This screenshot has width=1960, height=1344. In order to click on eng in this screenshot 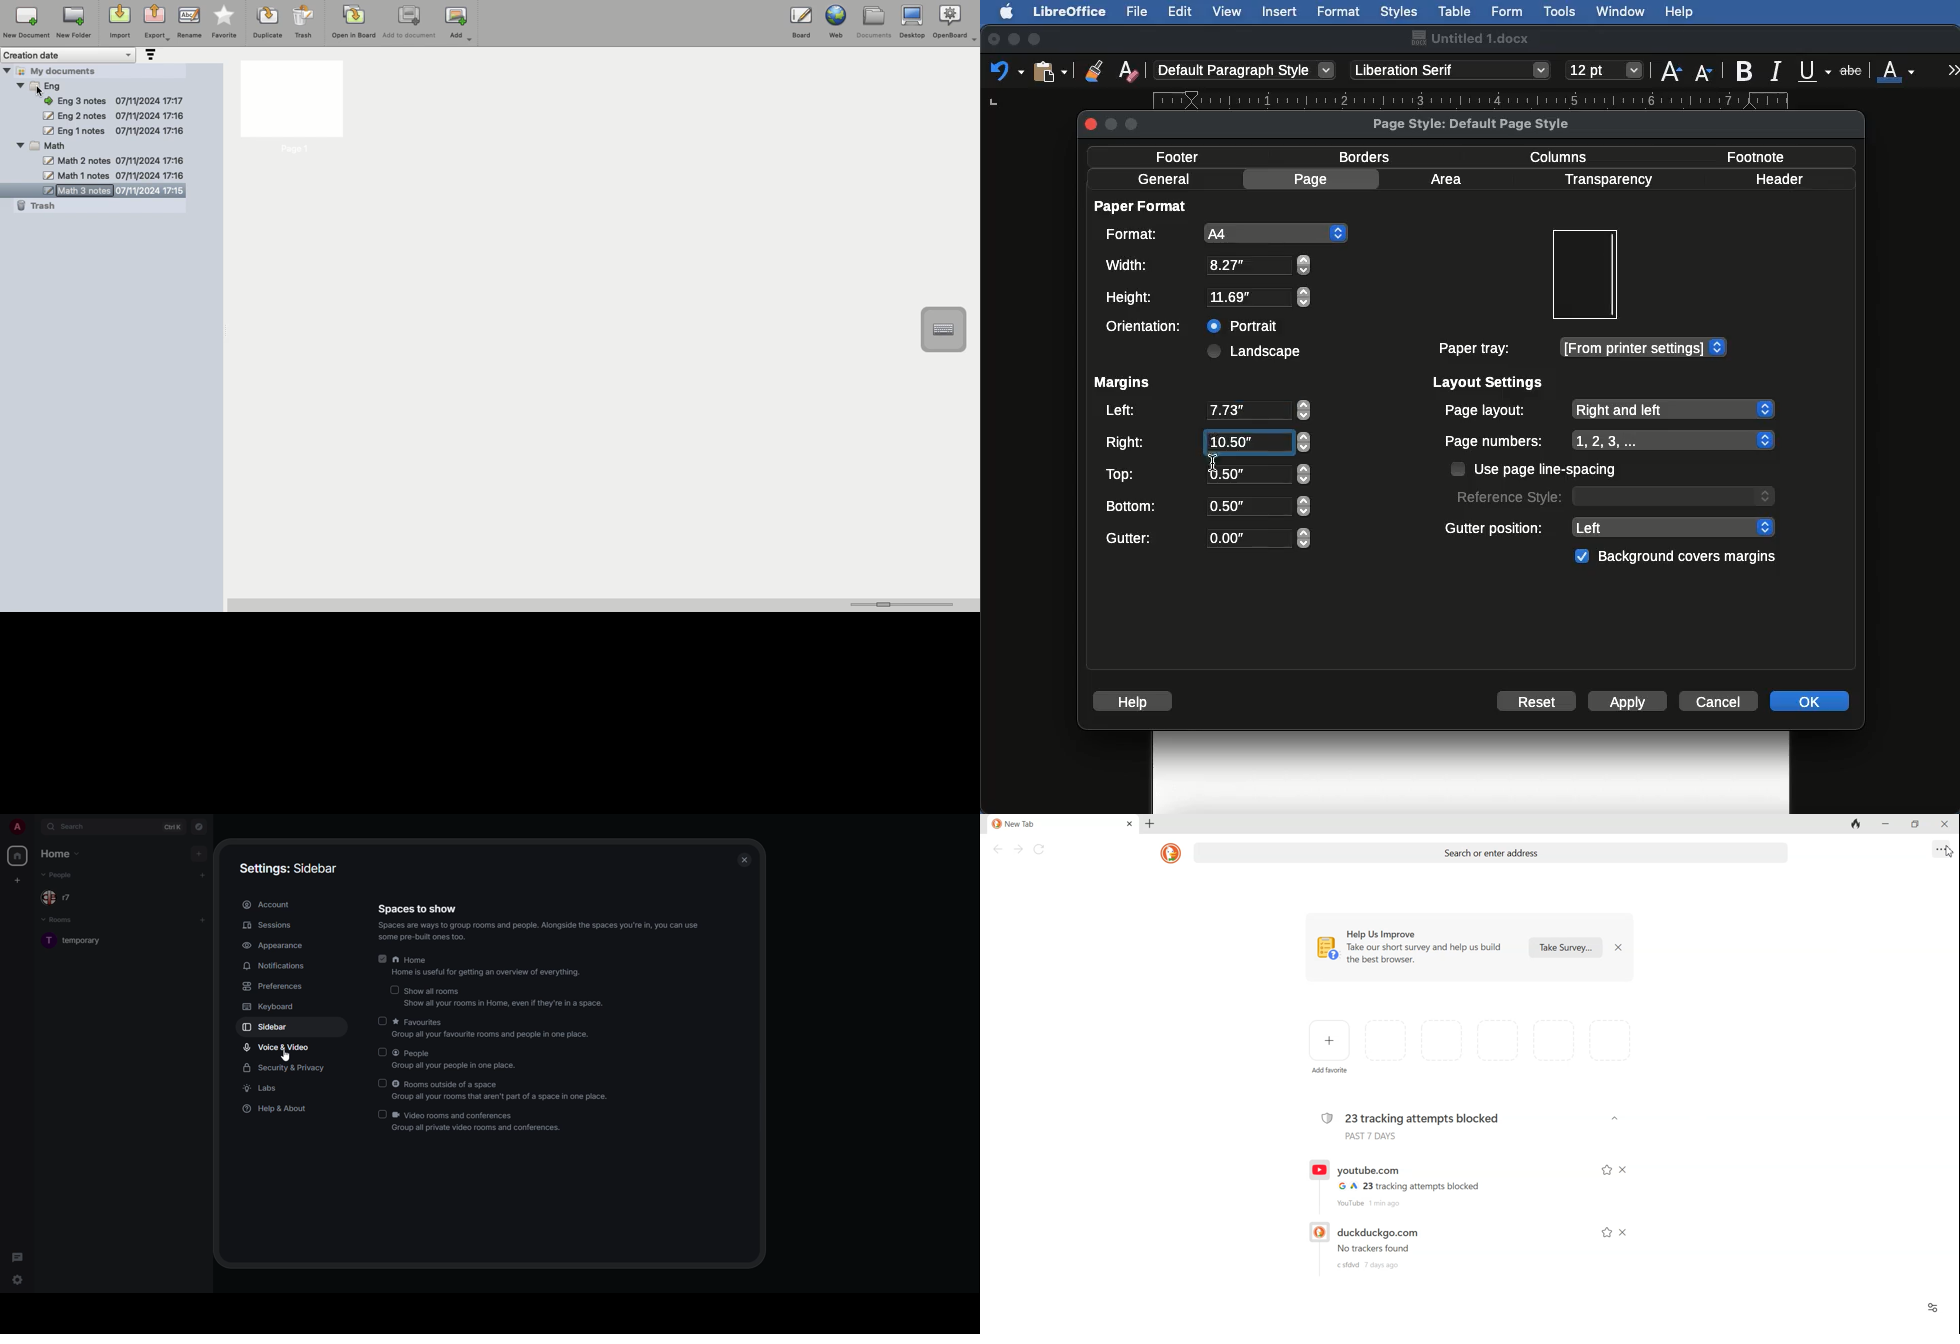, I will do `click(112, 131)`.